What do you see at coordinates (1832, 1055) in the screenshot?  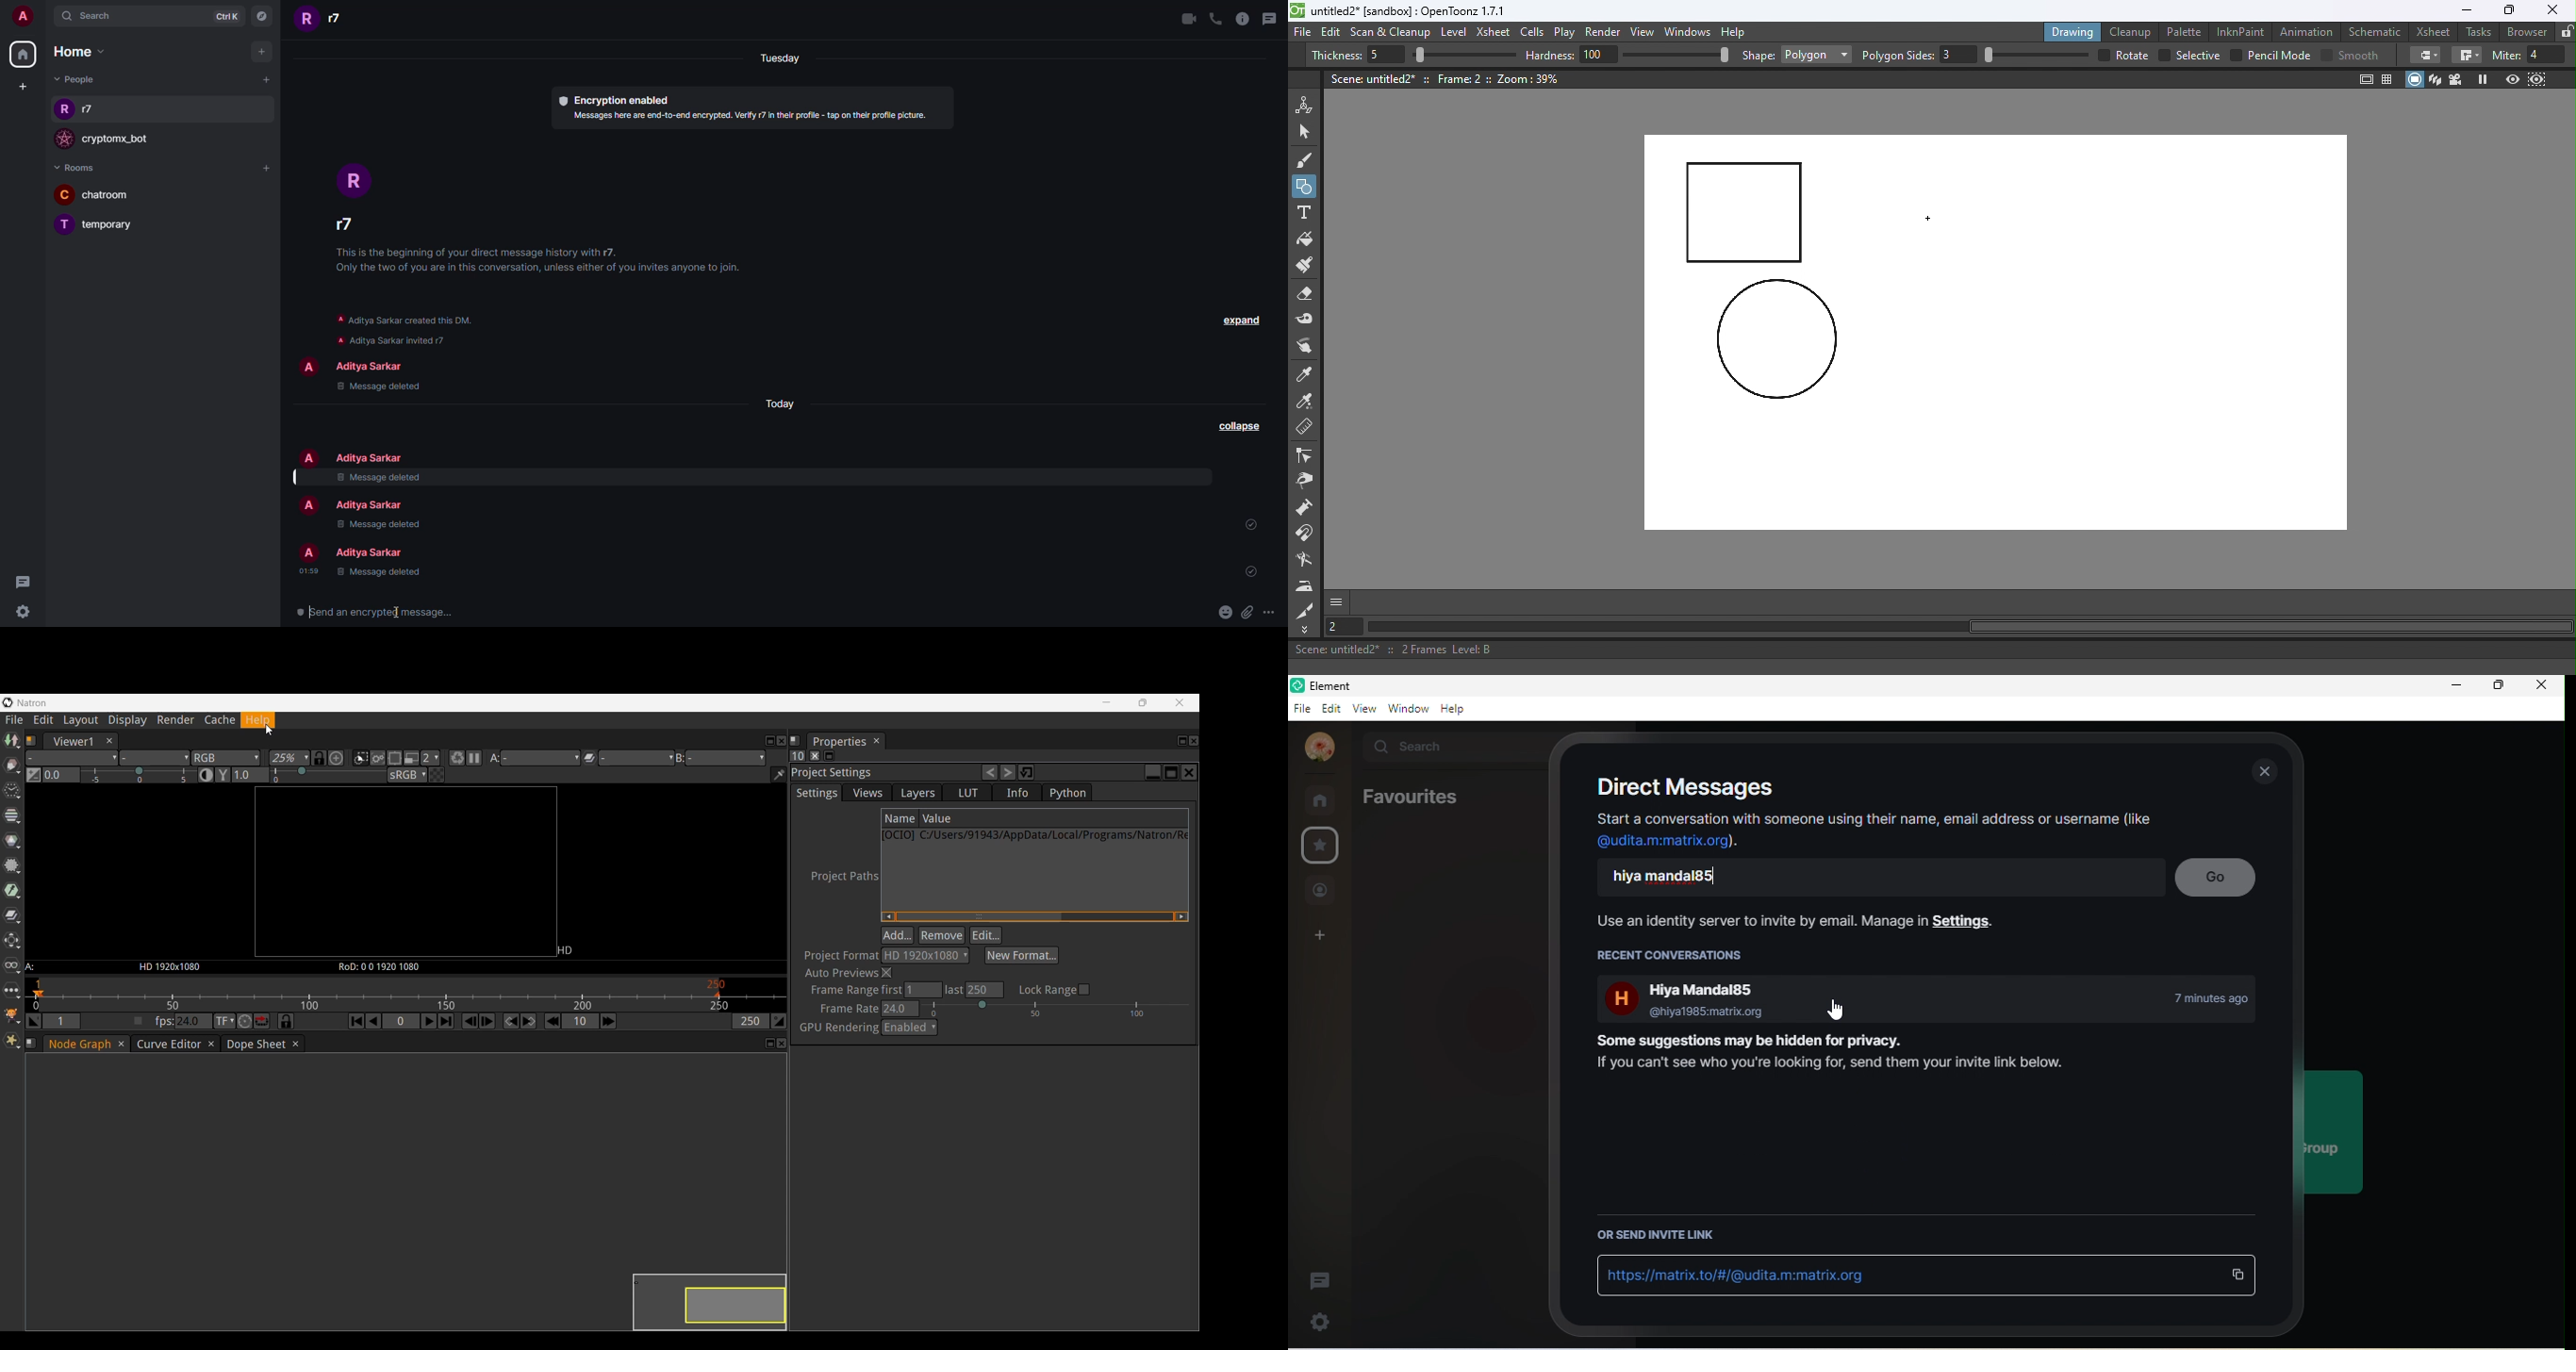 I see `Some suggestions may be hidden for privacy If you can't see who you're looking for, send them your invite link below.` at bounding box center [1832, 1055].